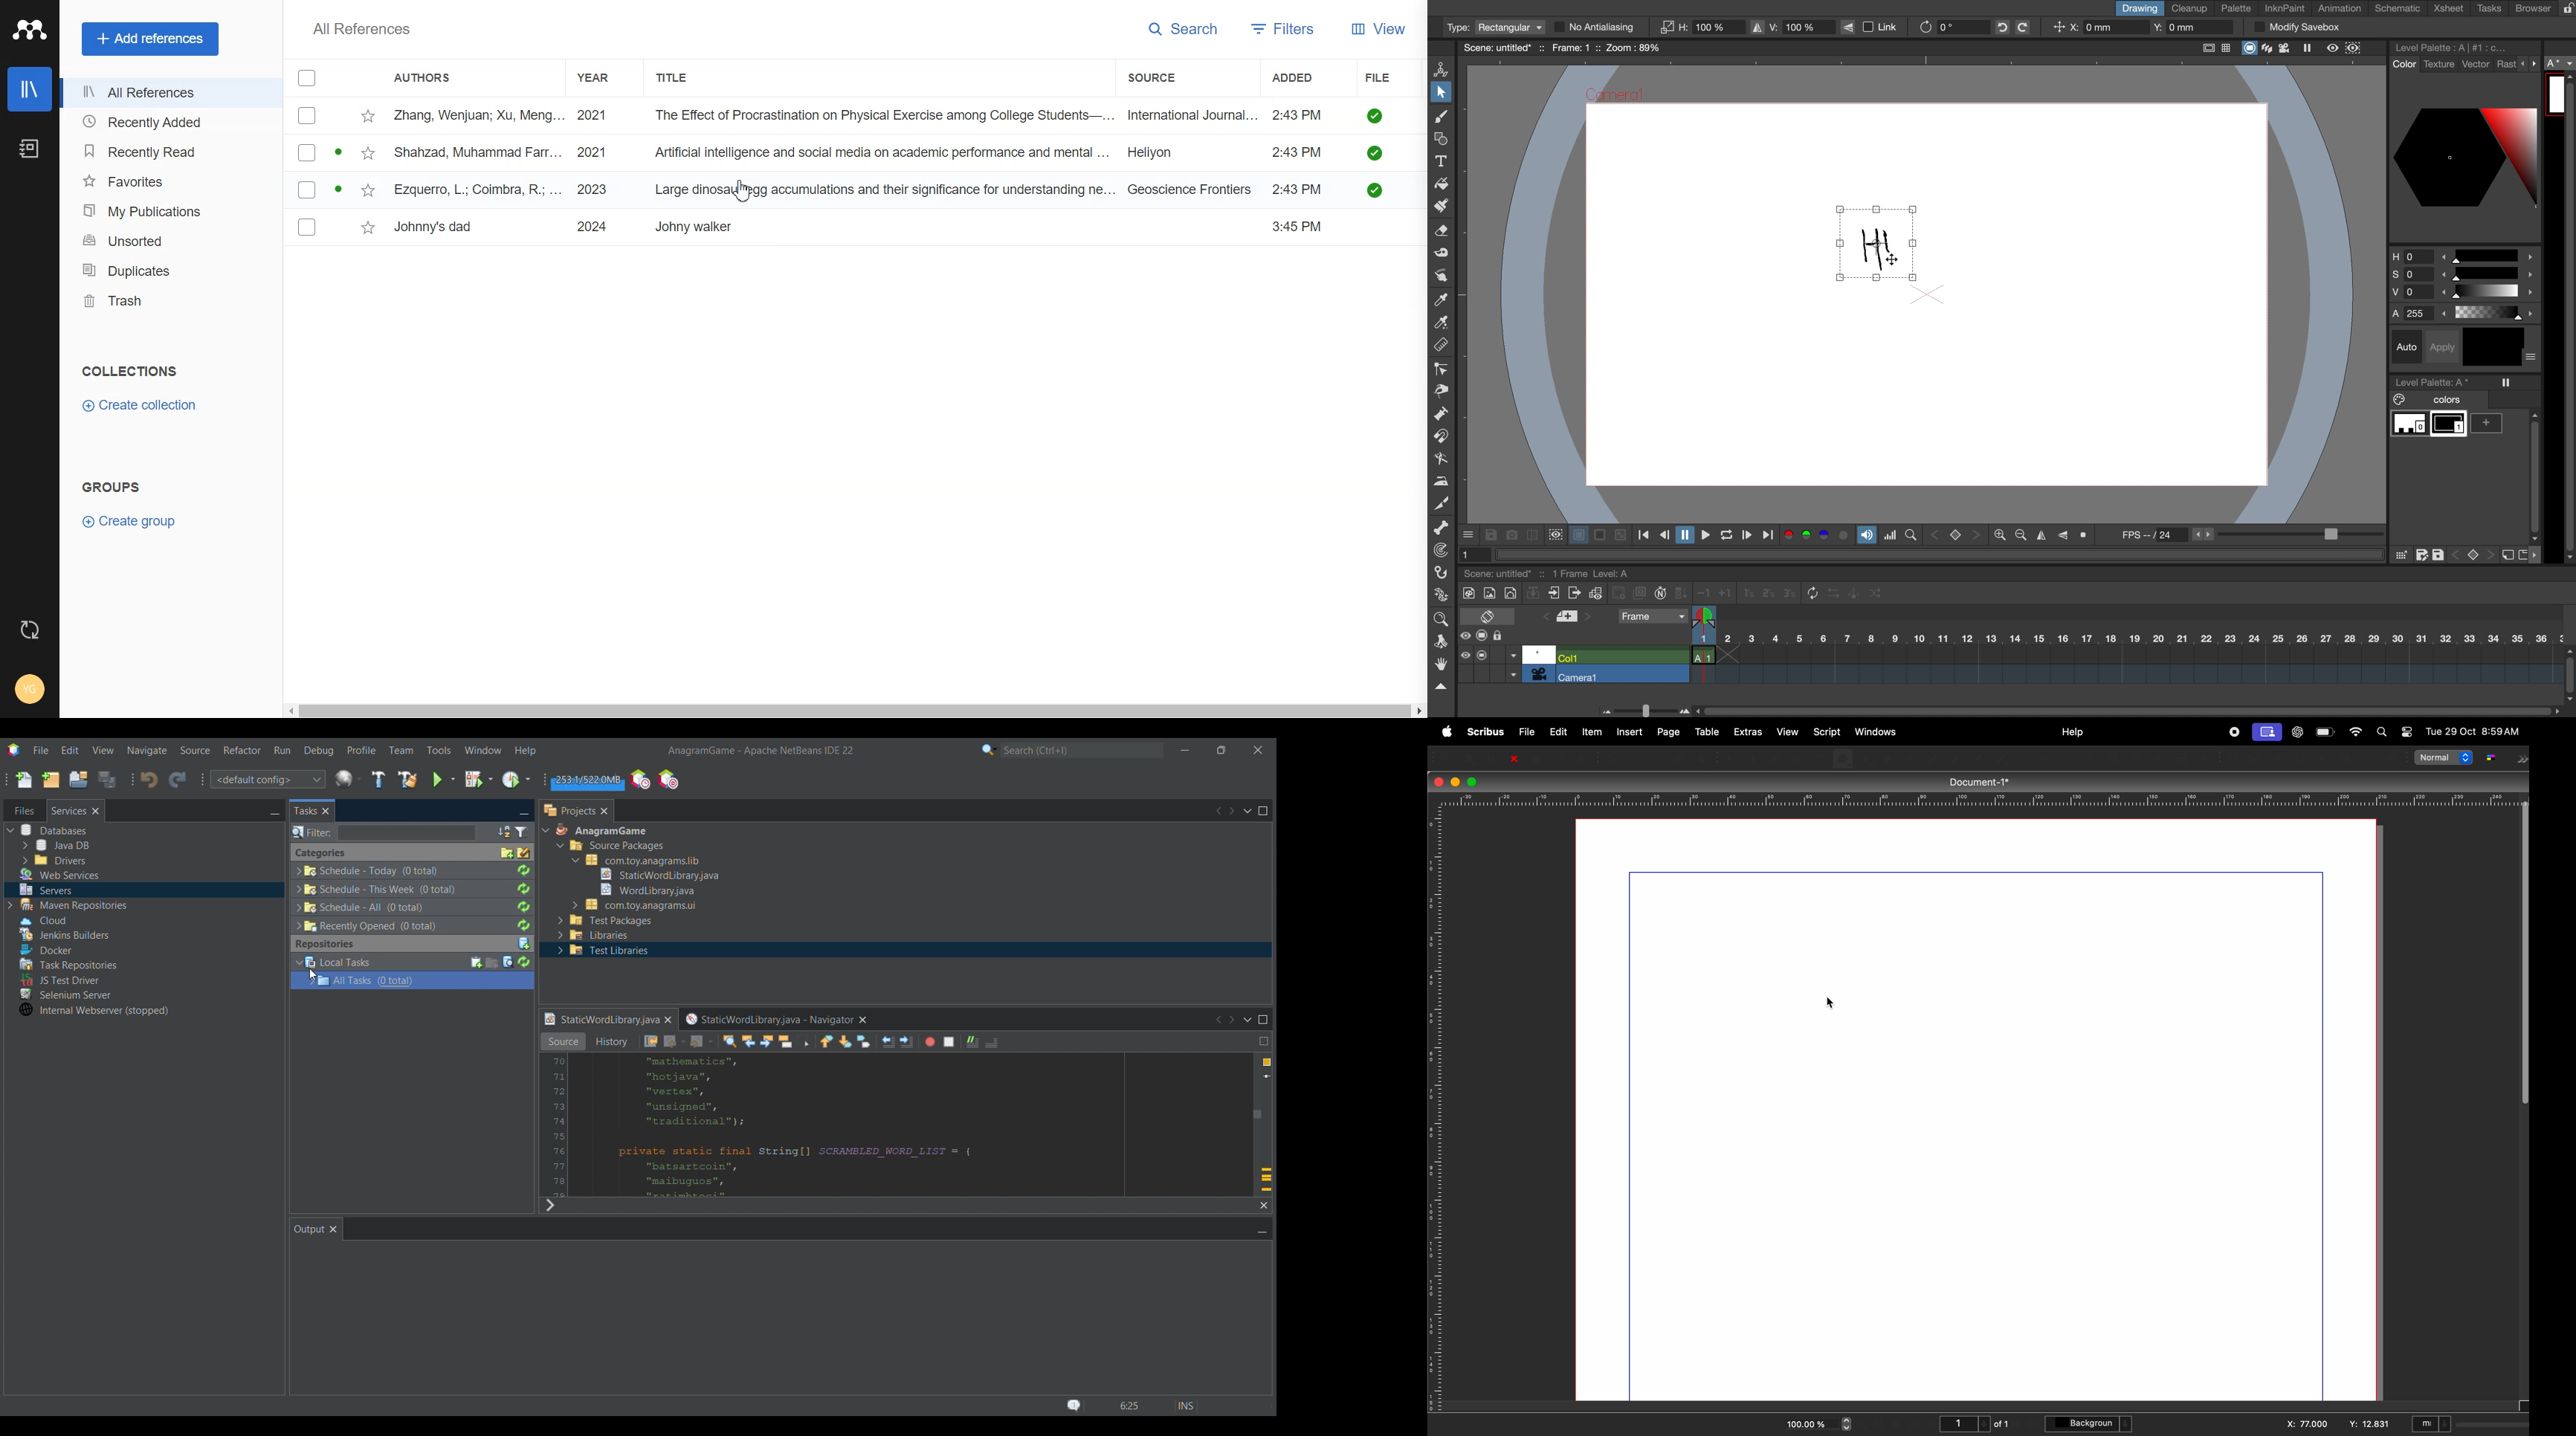  What do you see at coordinates (1448, 757) in the screenshot?
I see `new` at bounding box center [1448, 757].